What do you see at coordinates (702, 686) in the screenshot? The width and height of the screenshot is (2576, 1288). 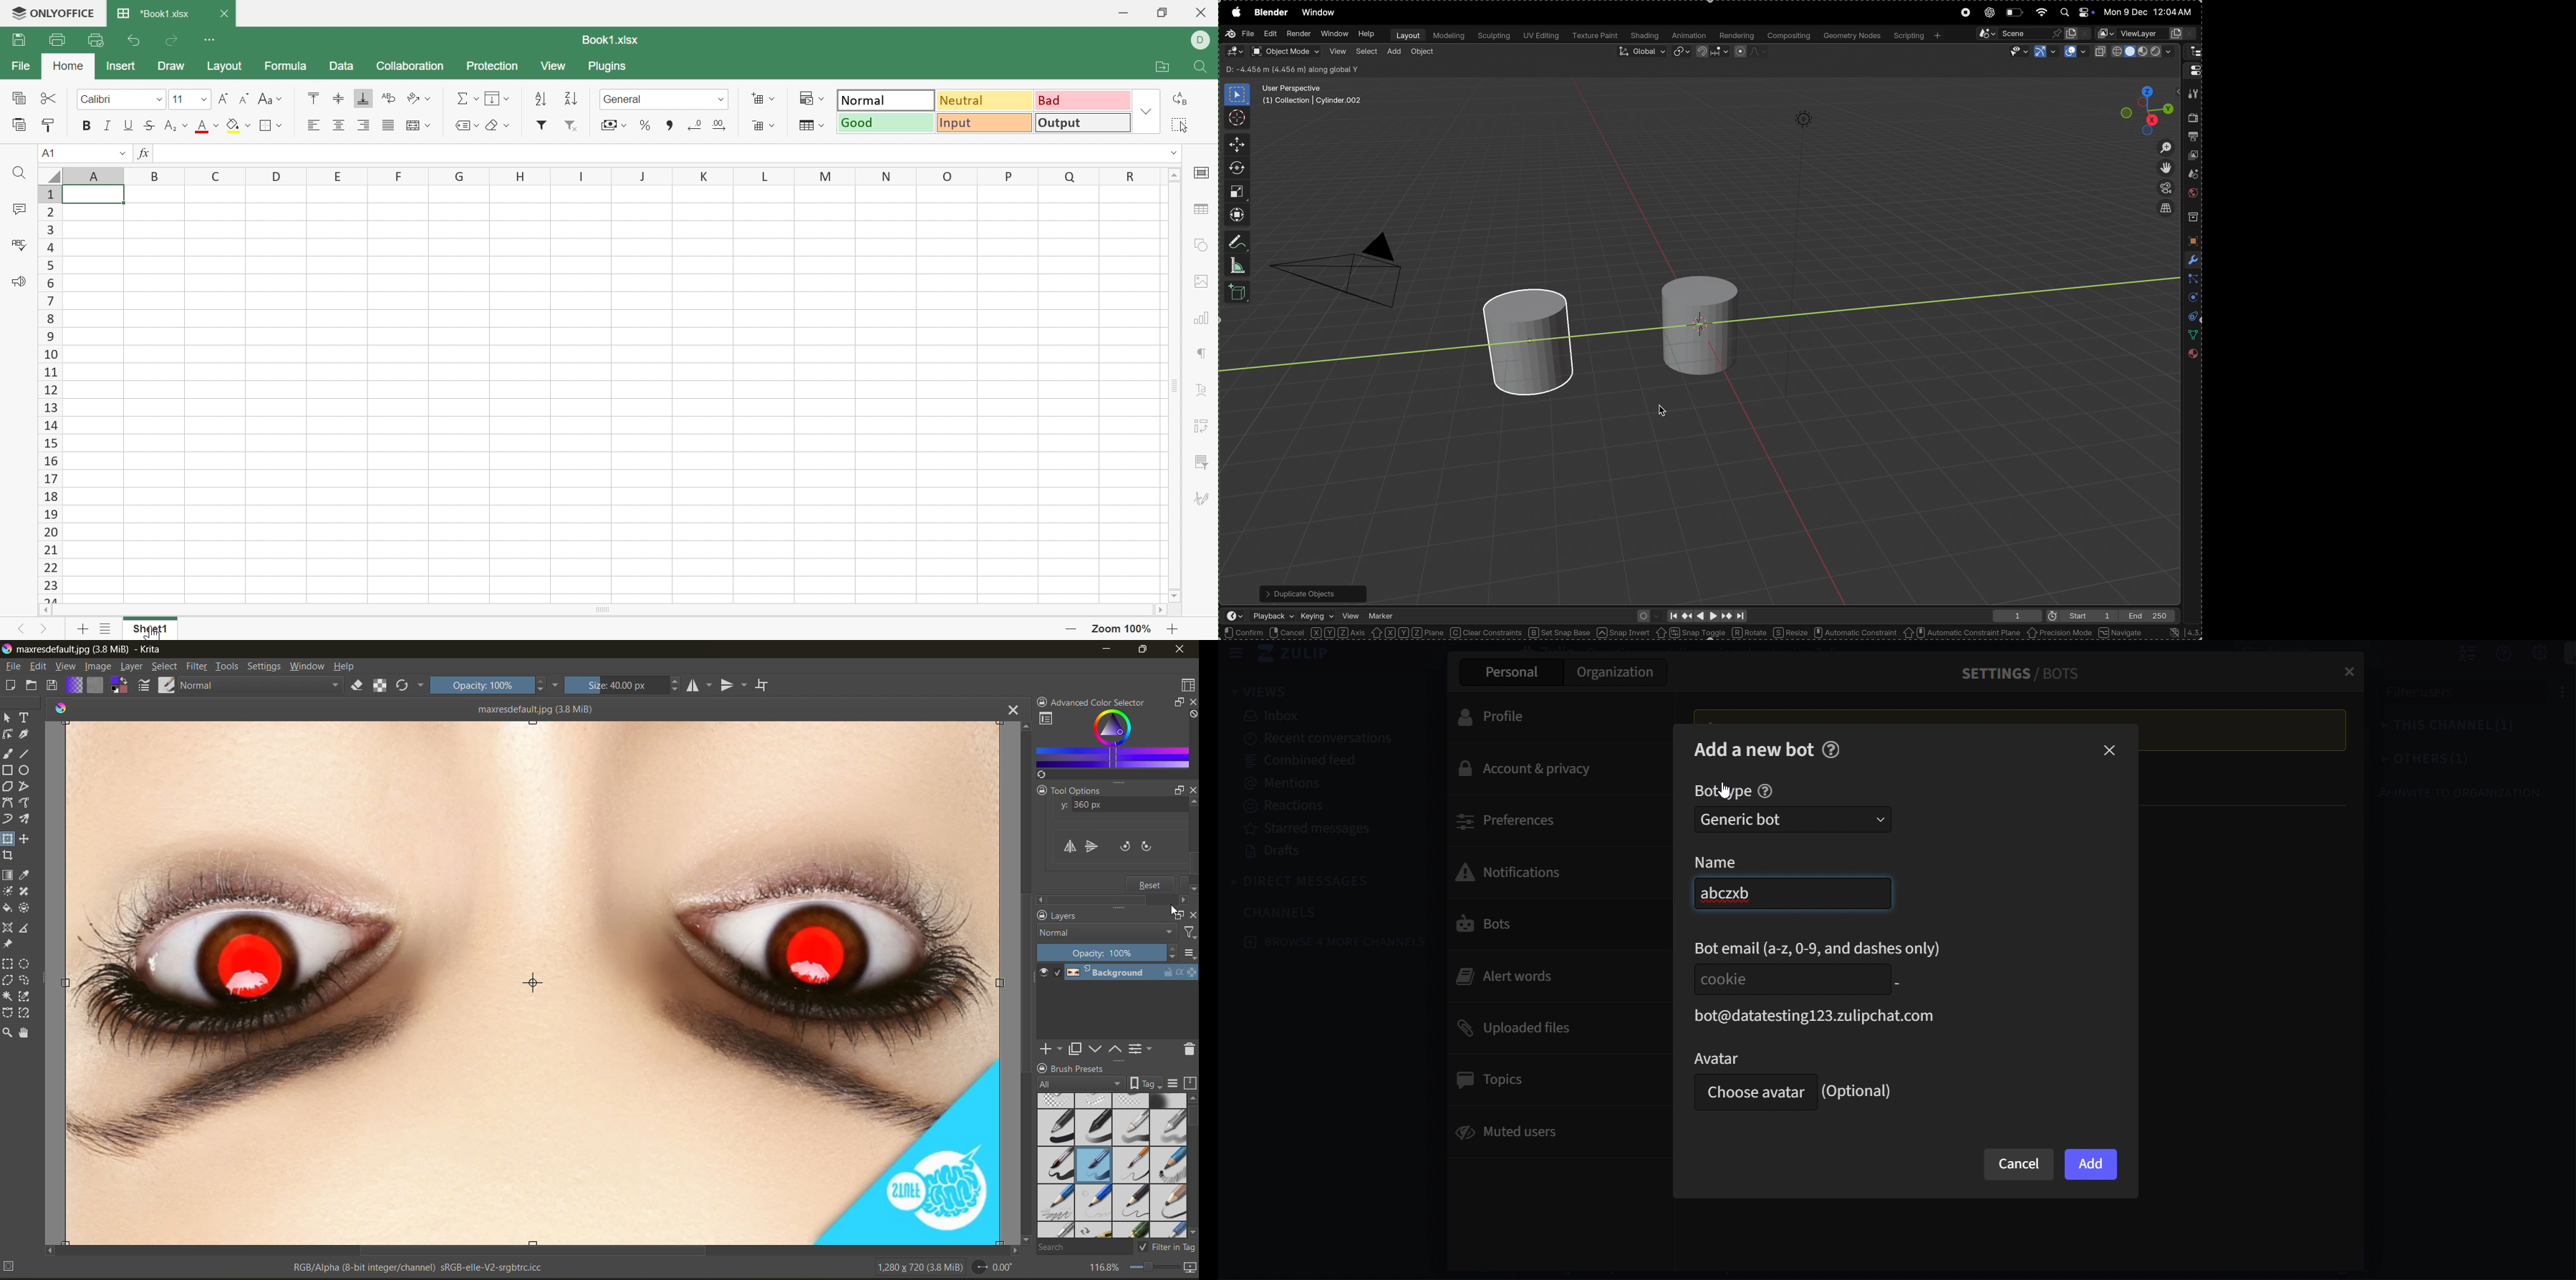 I see `horizontal mirror tool` at bounding box center [702, 686].